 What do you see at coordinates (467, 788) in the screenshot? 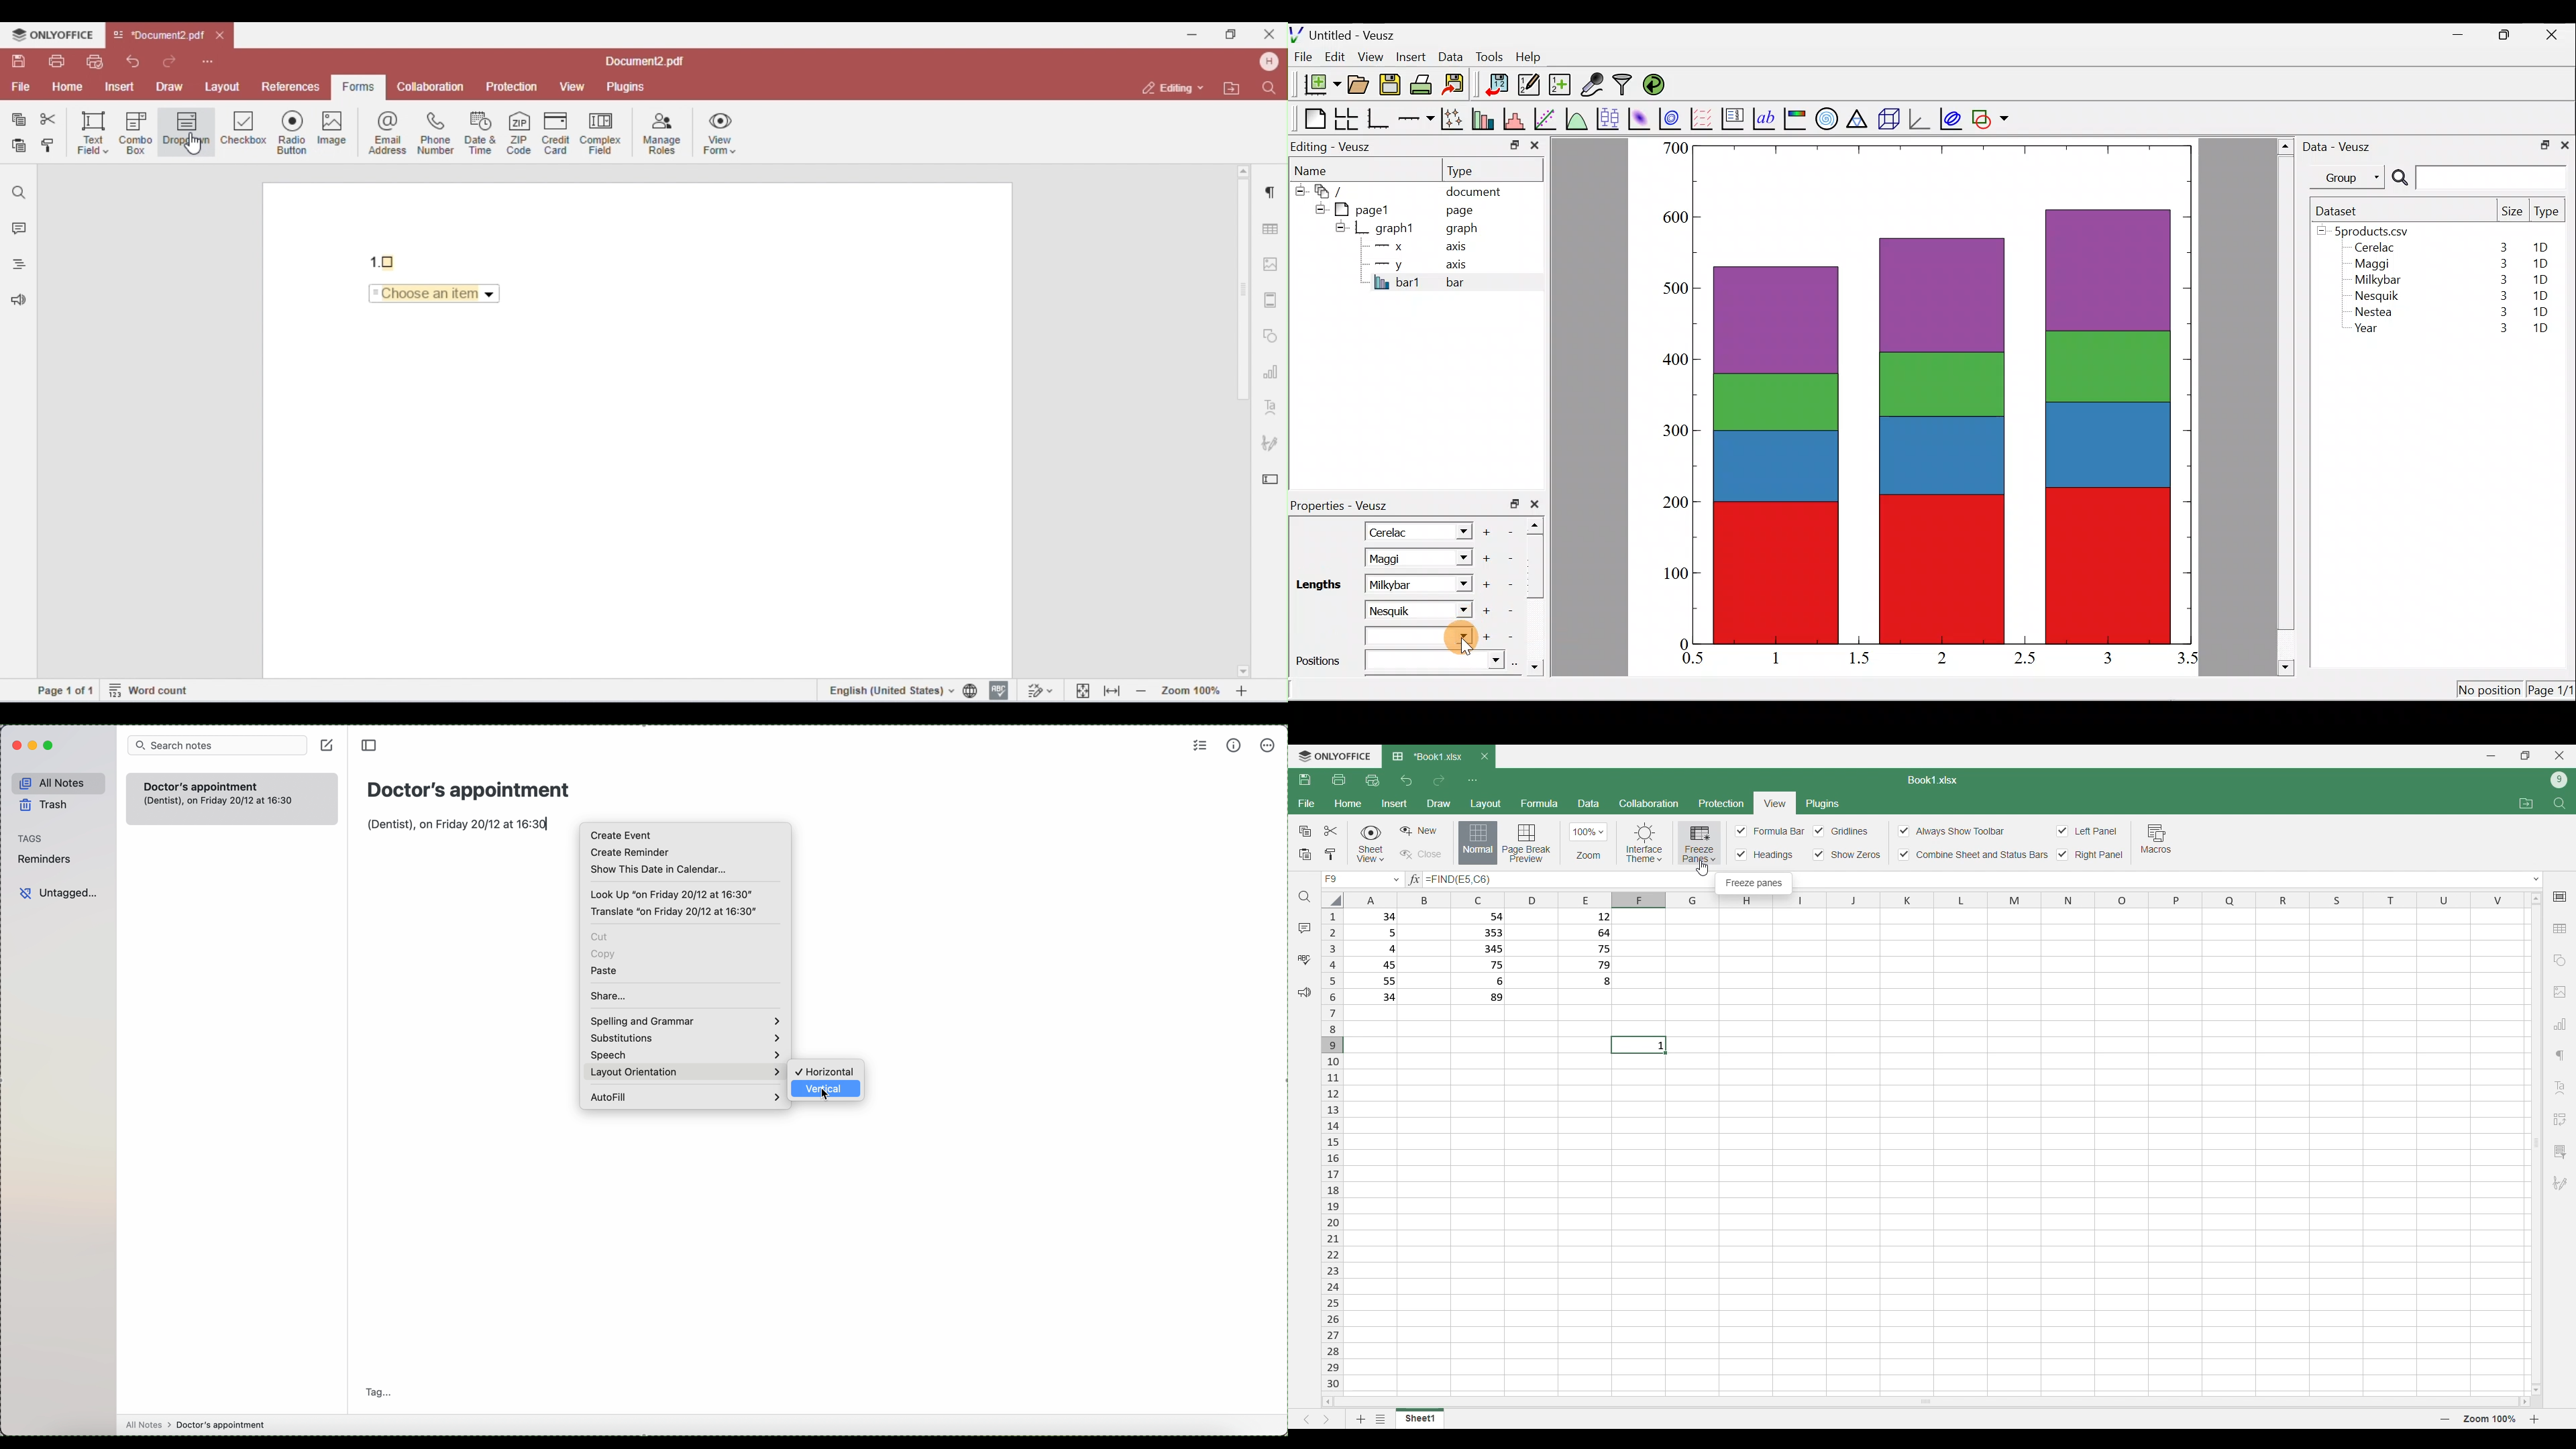
I see `title: Doctor's appointment` at bounding box center [467, 788].